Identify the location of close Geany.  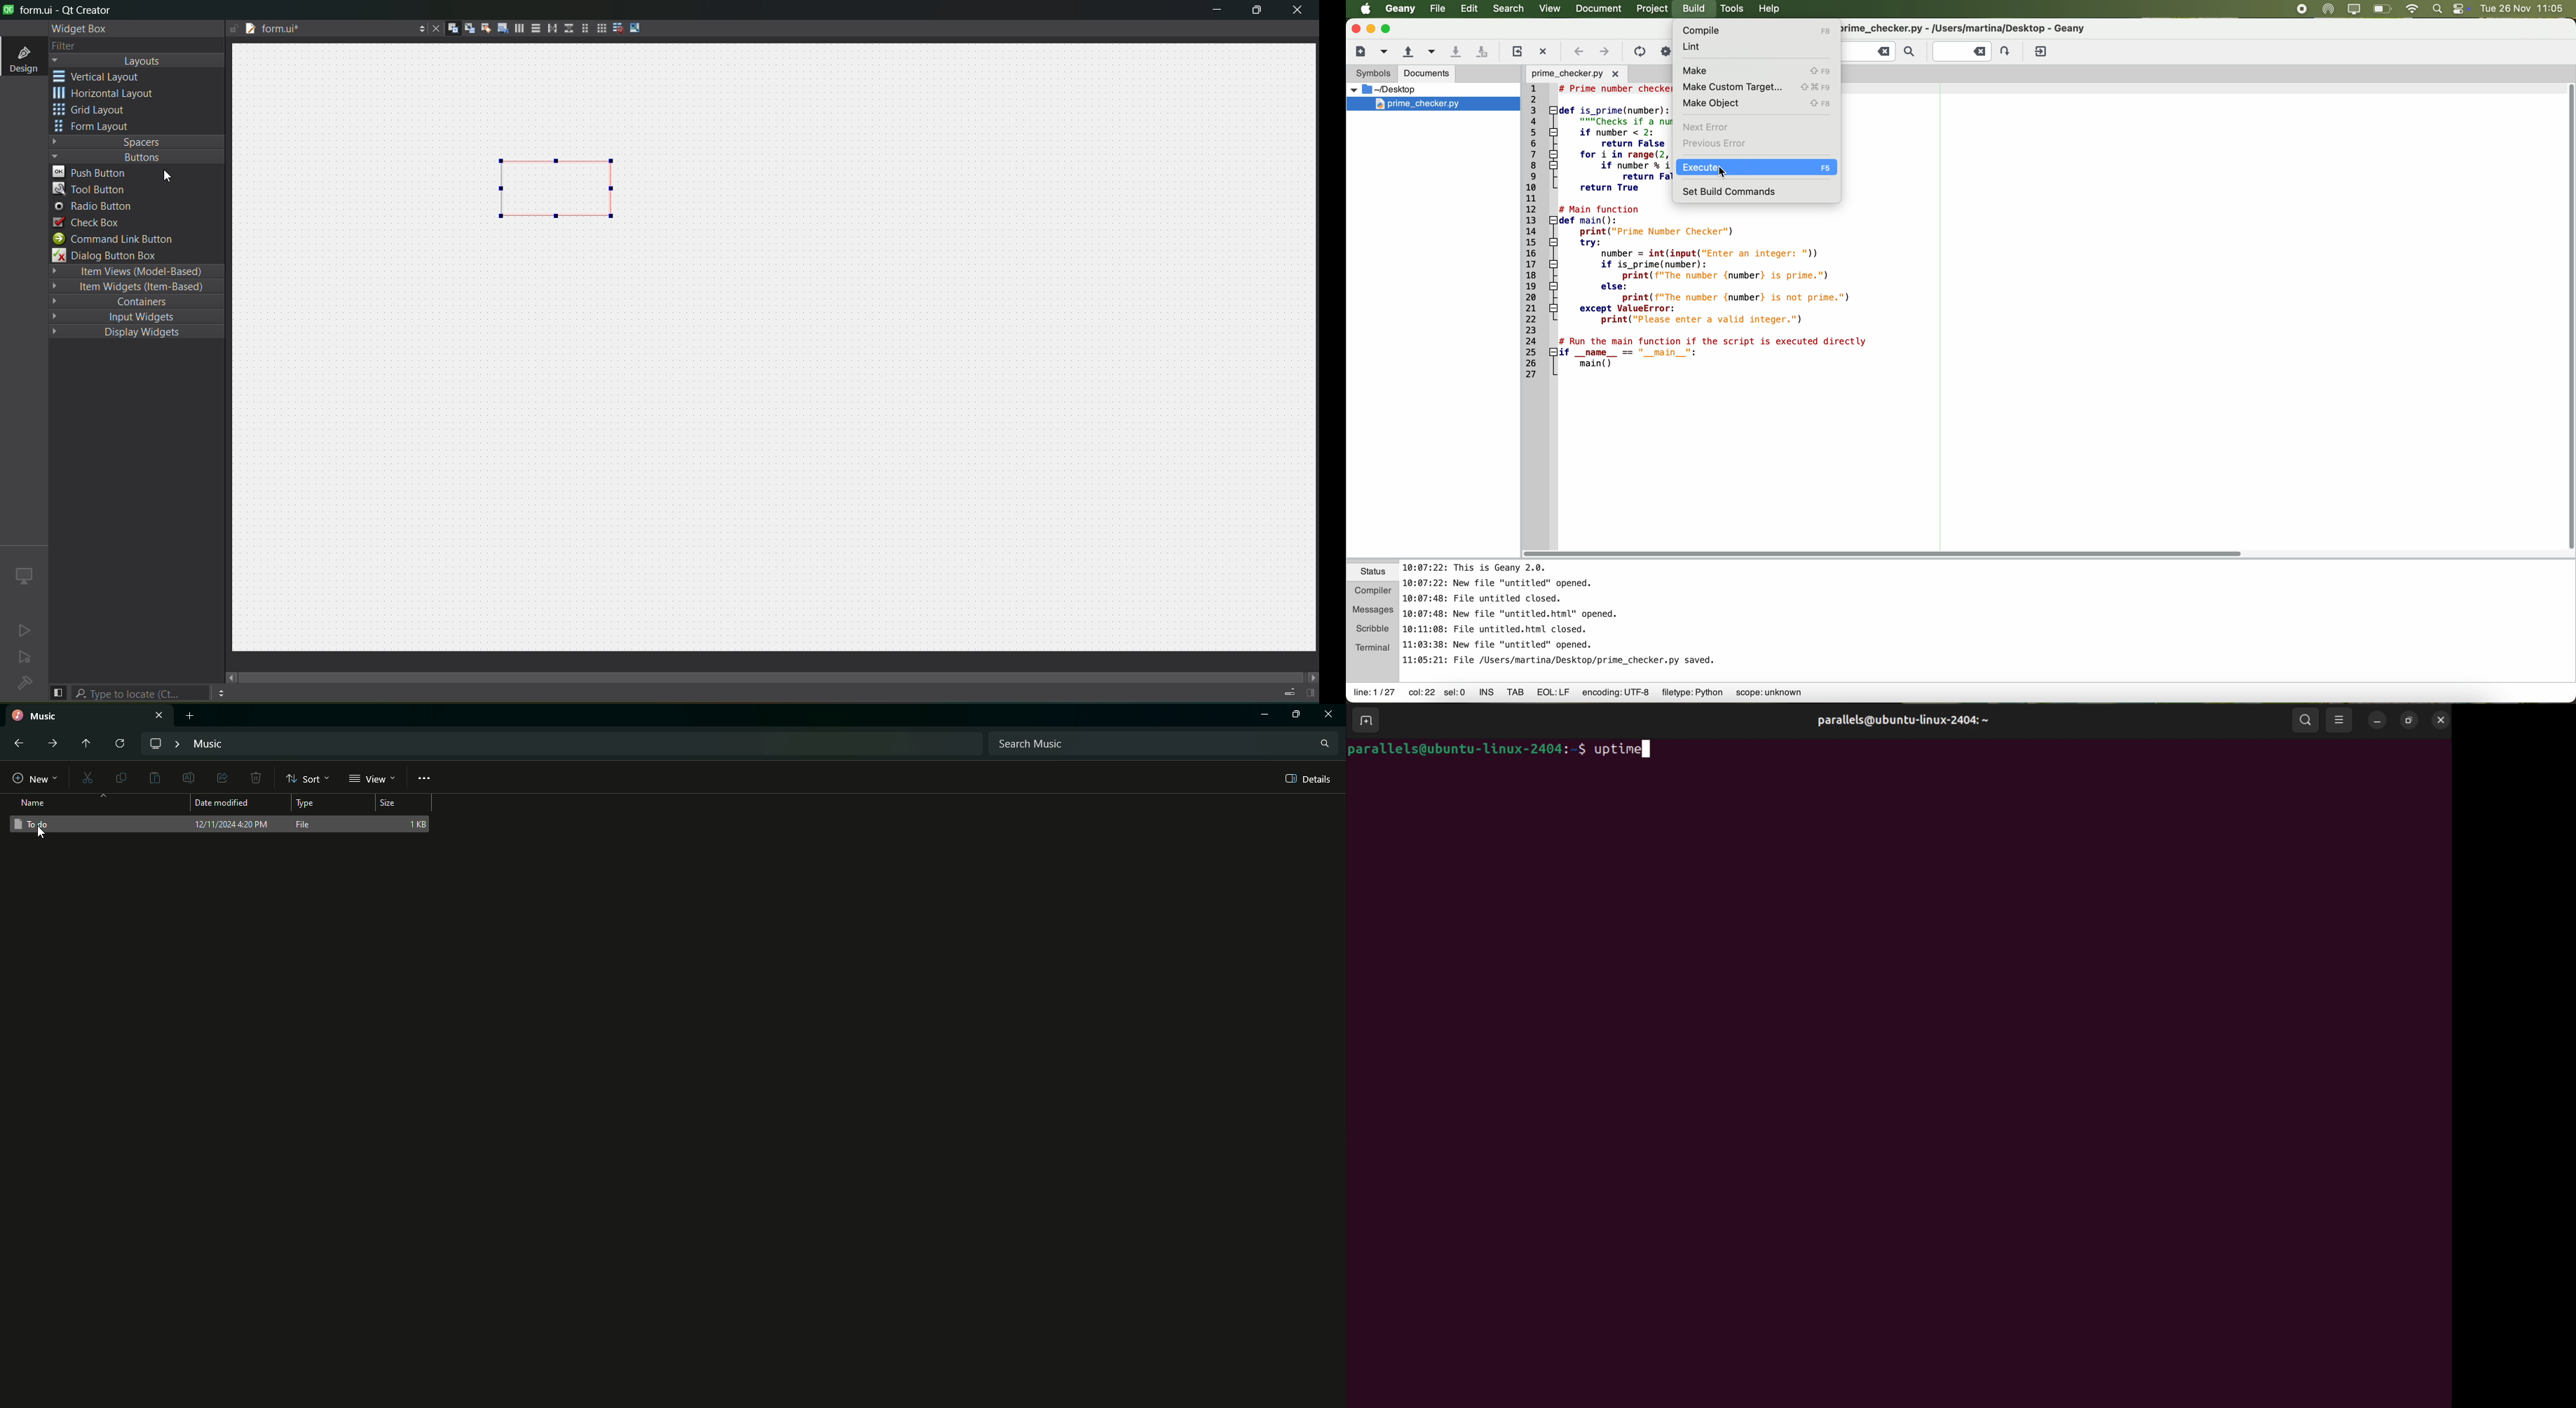
(1354, 27).